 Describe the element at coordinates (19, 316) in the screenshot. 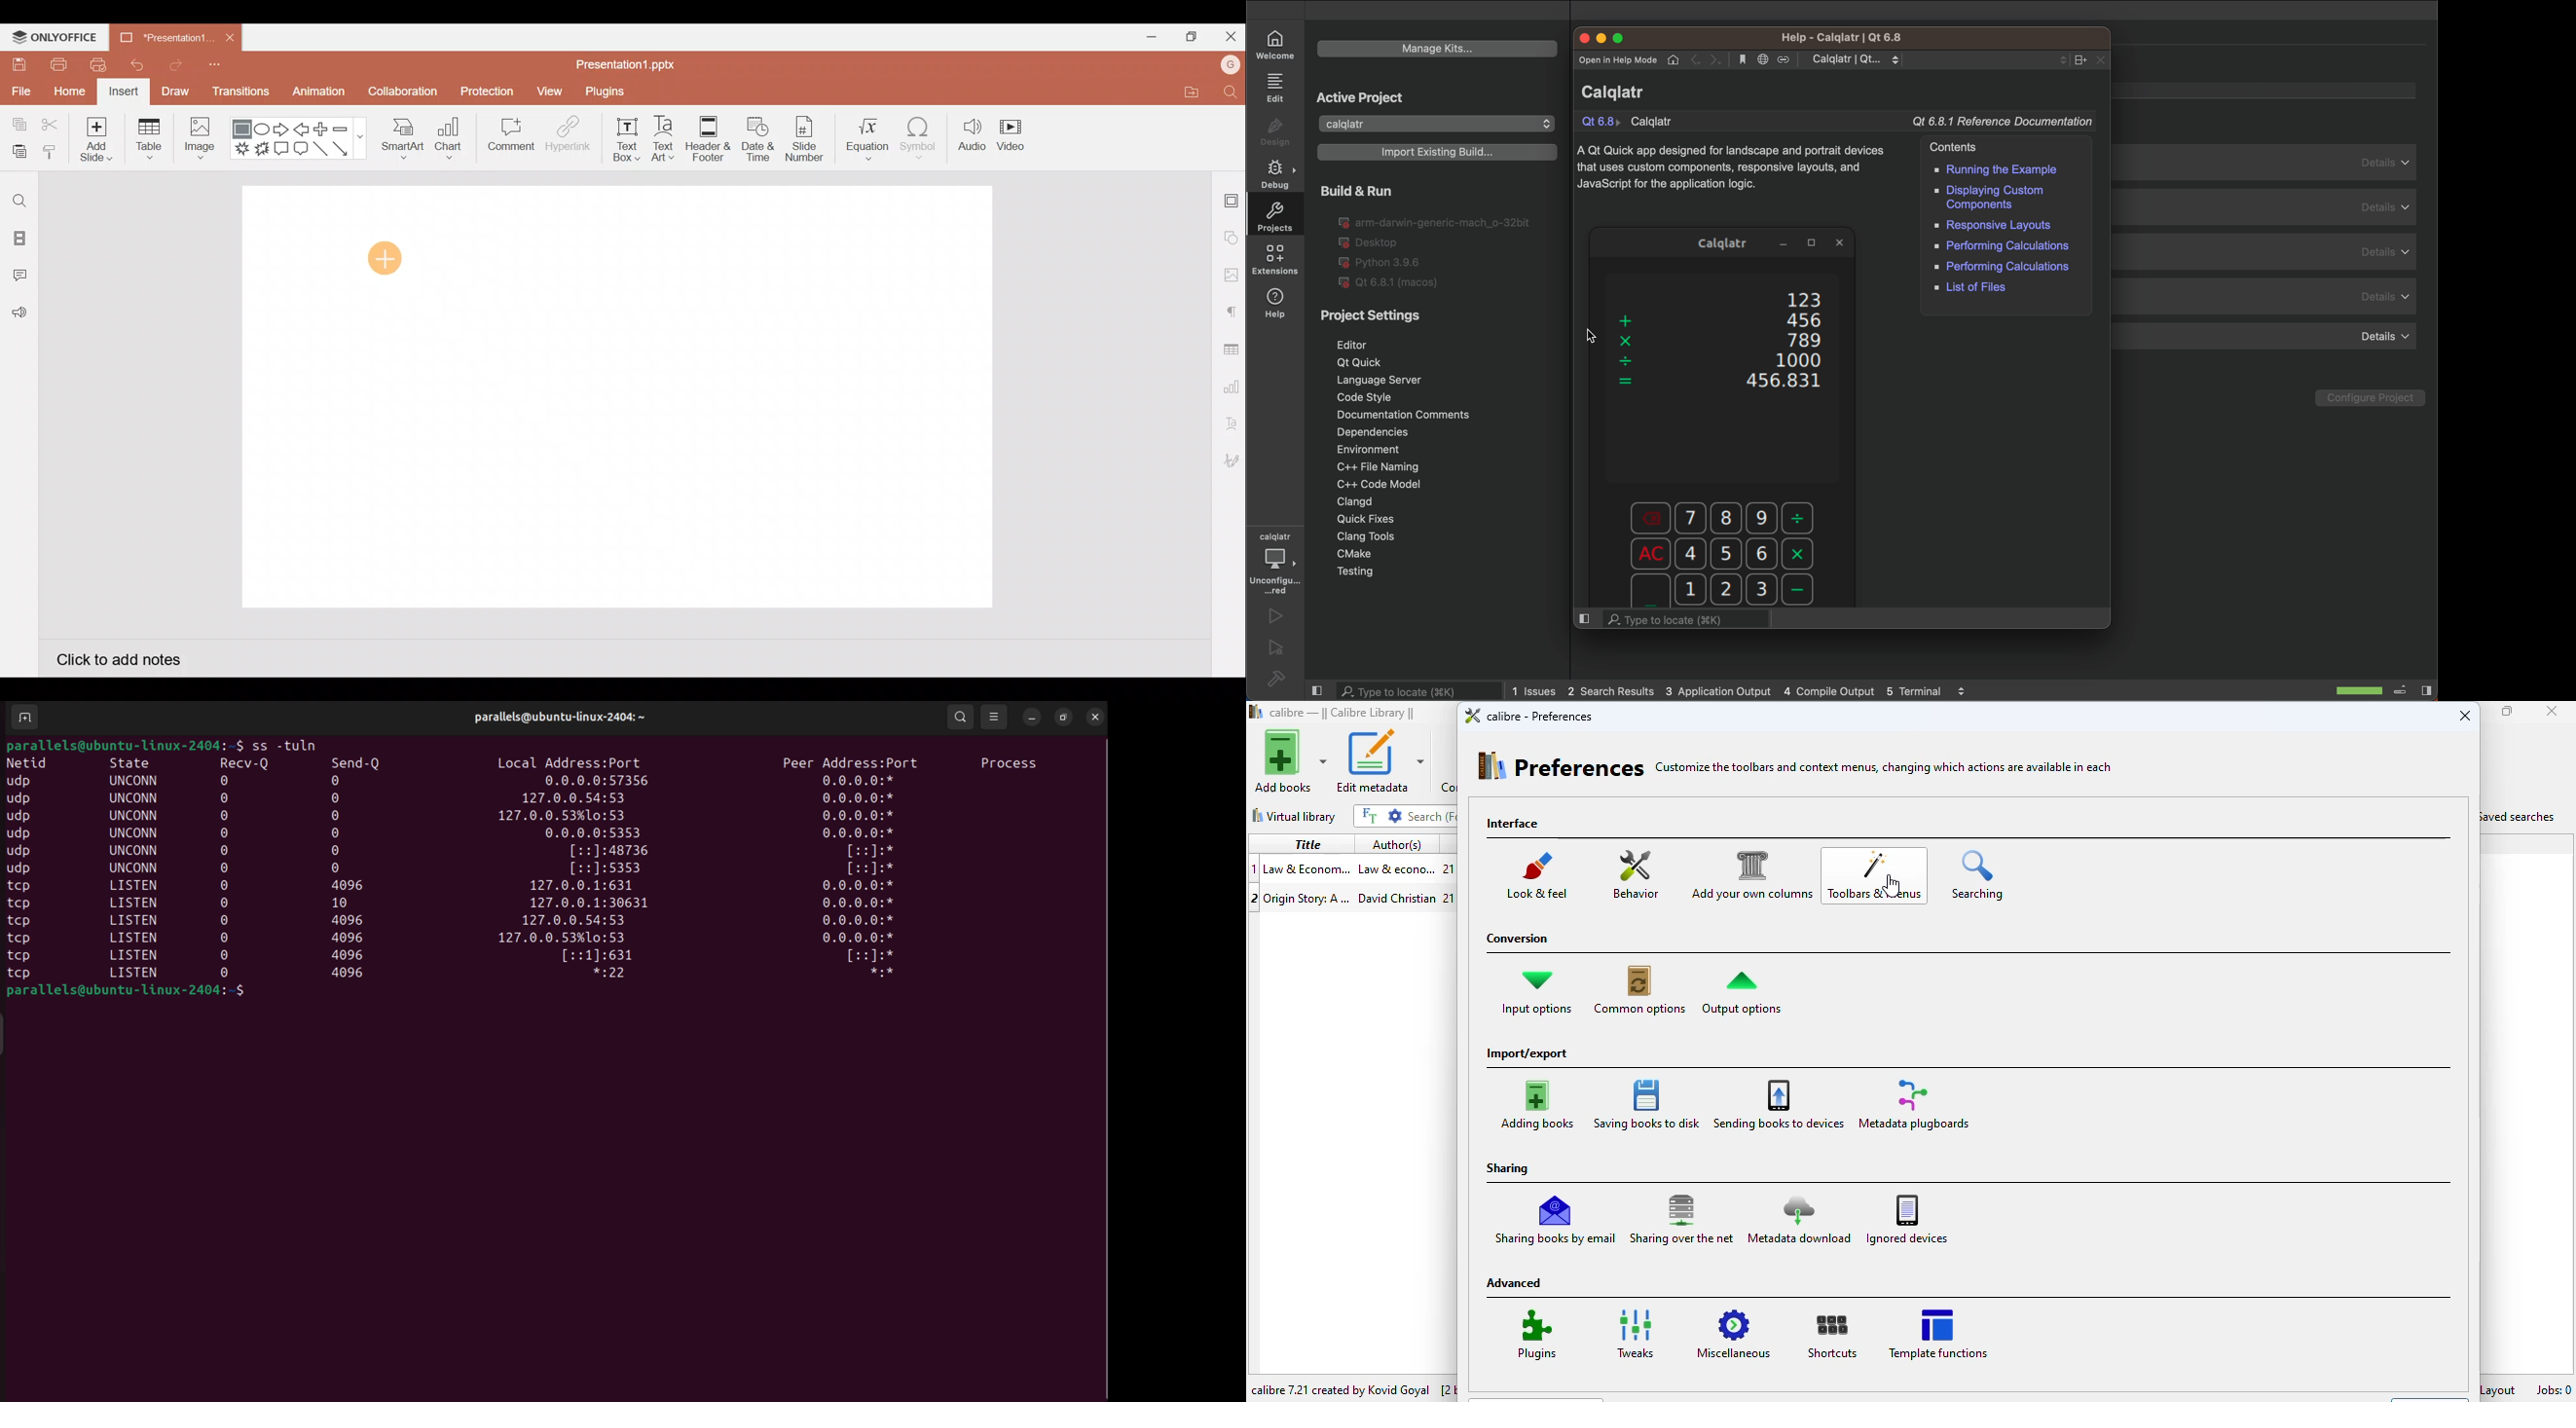

I see `Feedback and Support` at that location.